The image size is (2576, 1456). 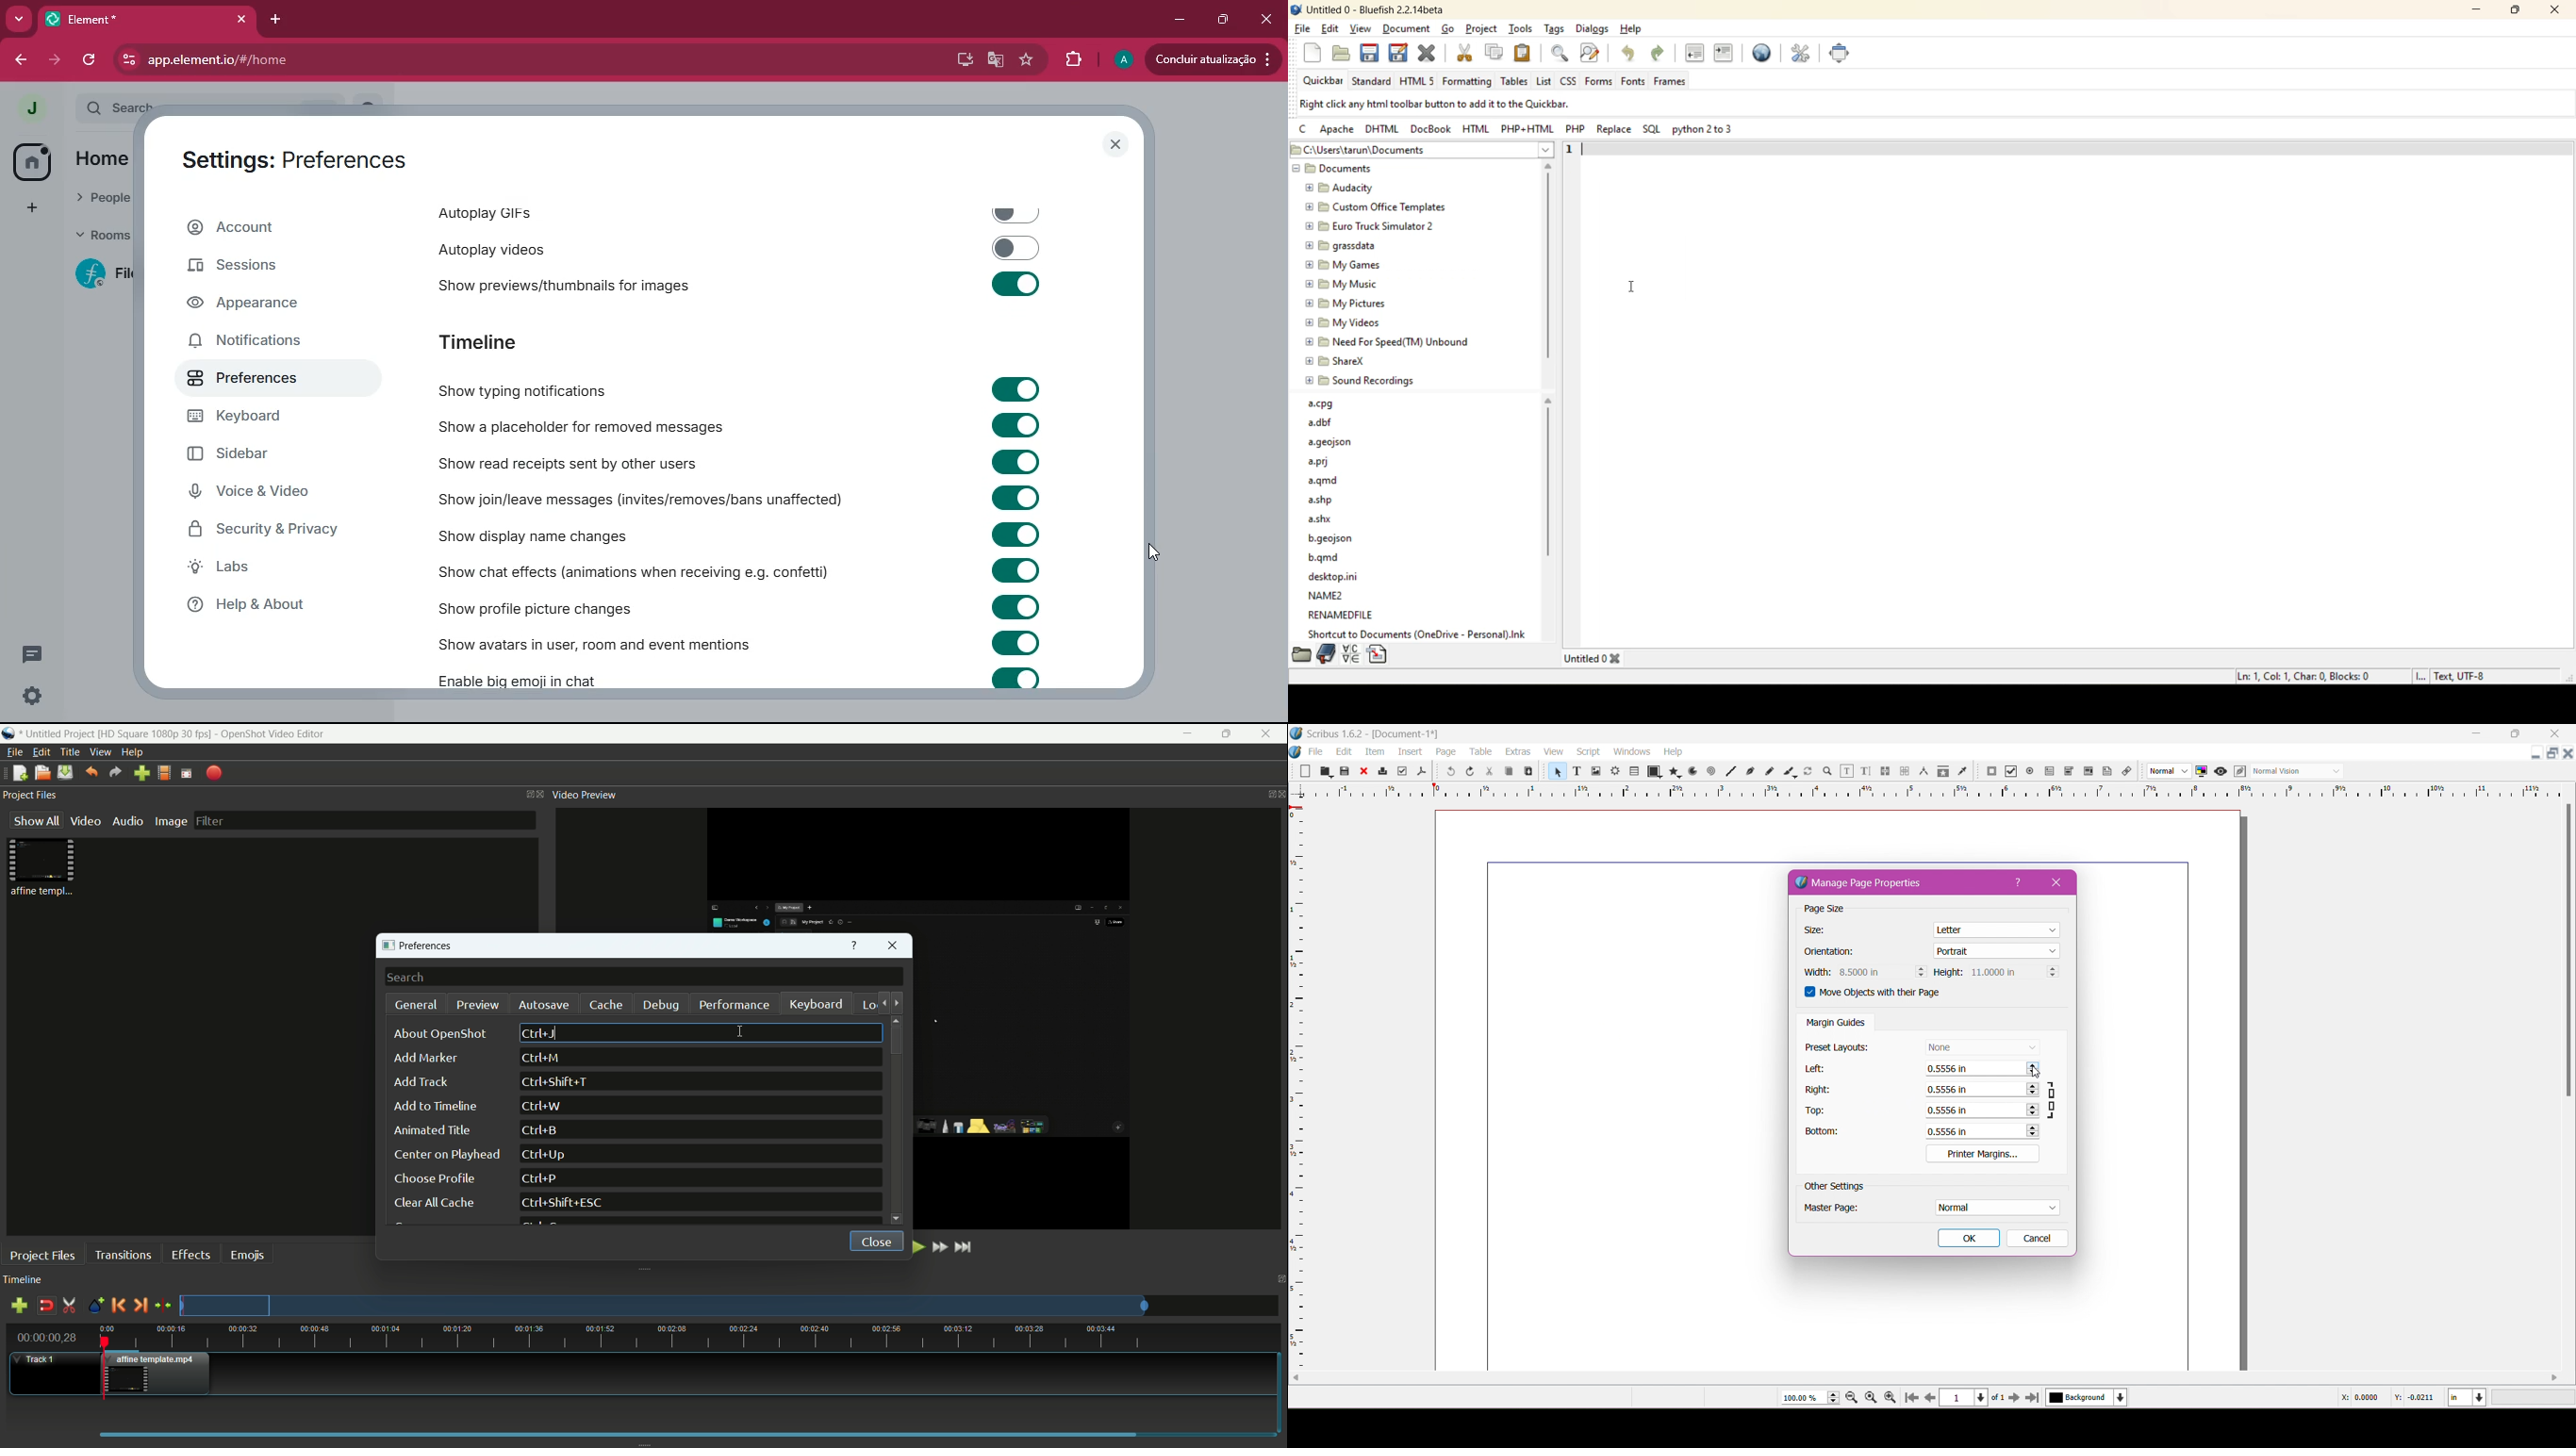 I want to click on settings: preferences, so click(x=287, y=161).